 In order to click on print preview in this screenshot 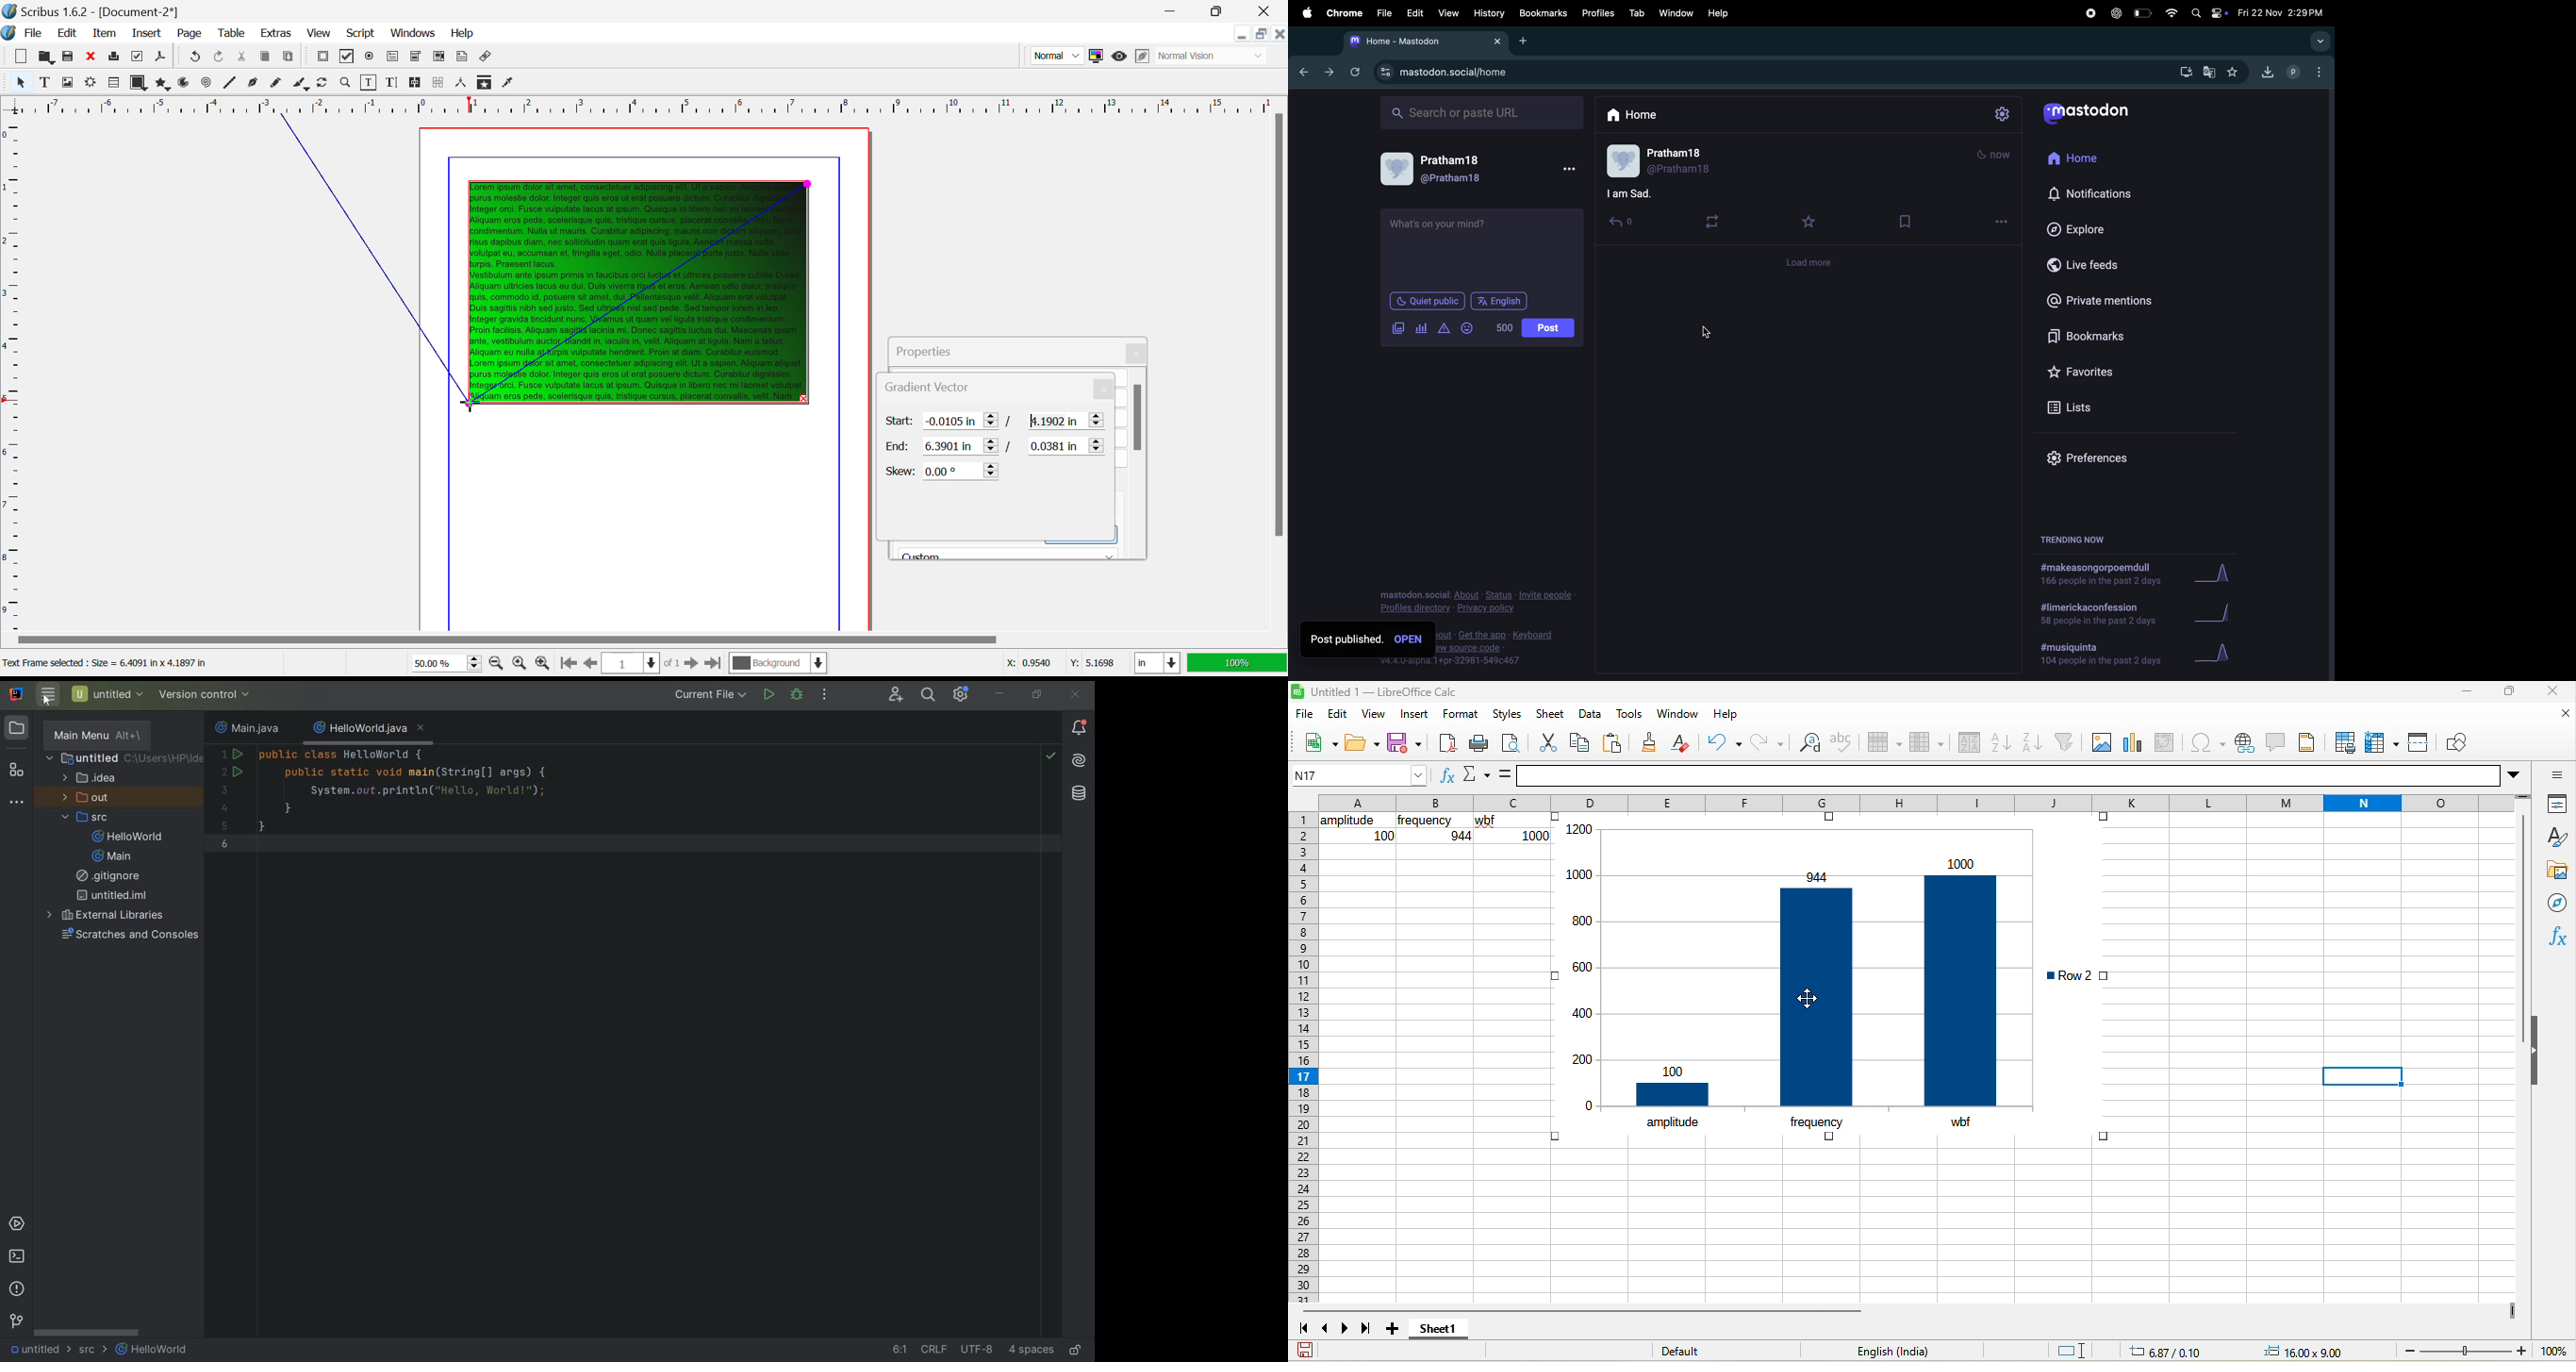, I will do `click(1516, 747)`.